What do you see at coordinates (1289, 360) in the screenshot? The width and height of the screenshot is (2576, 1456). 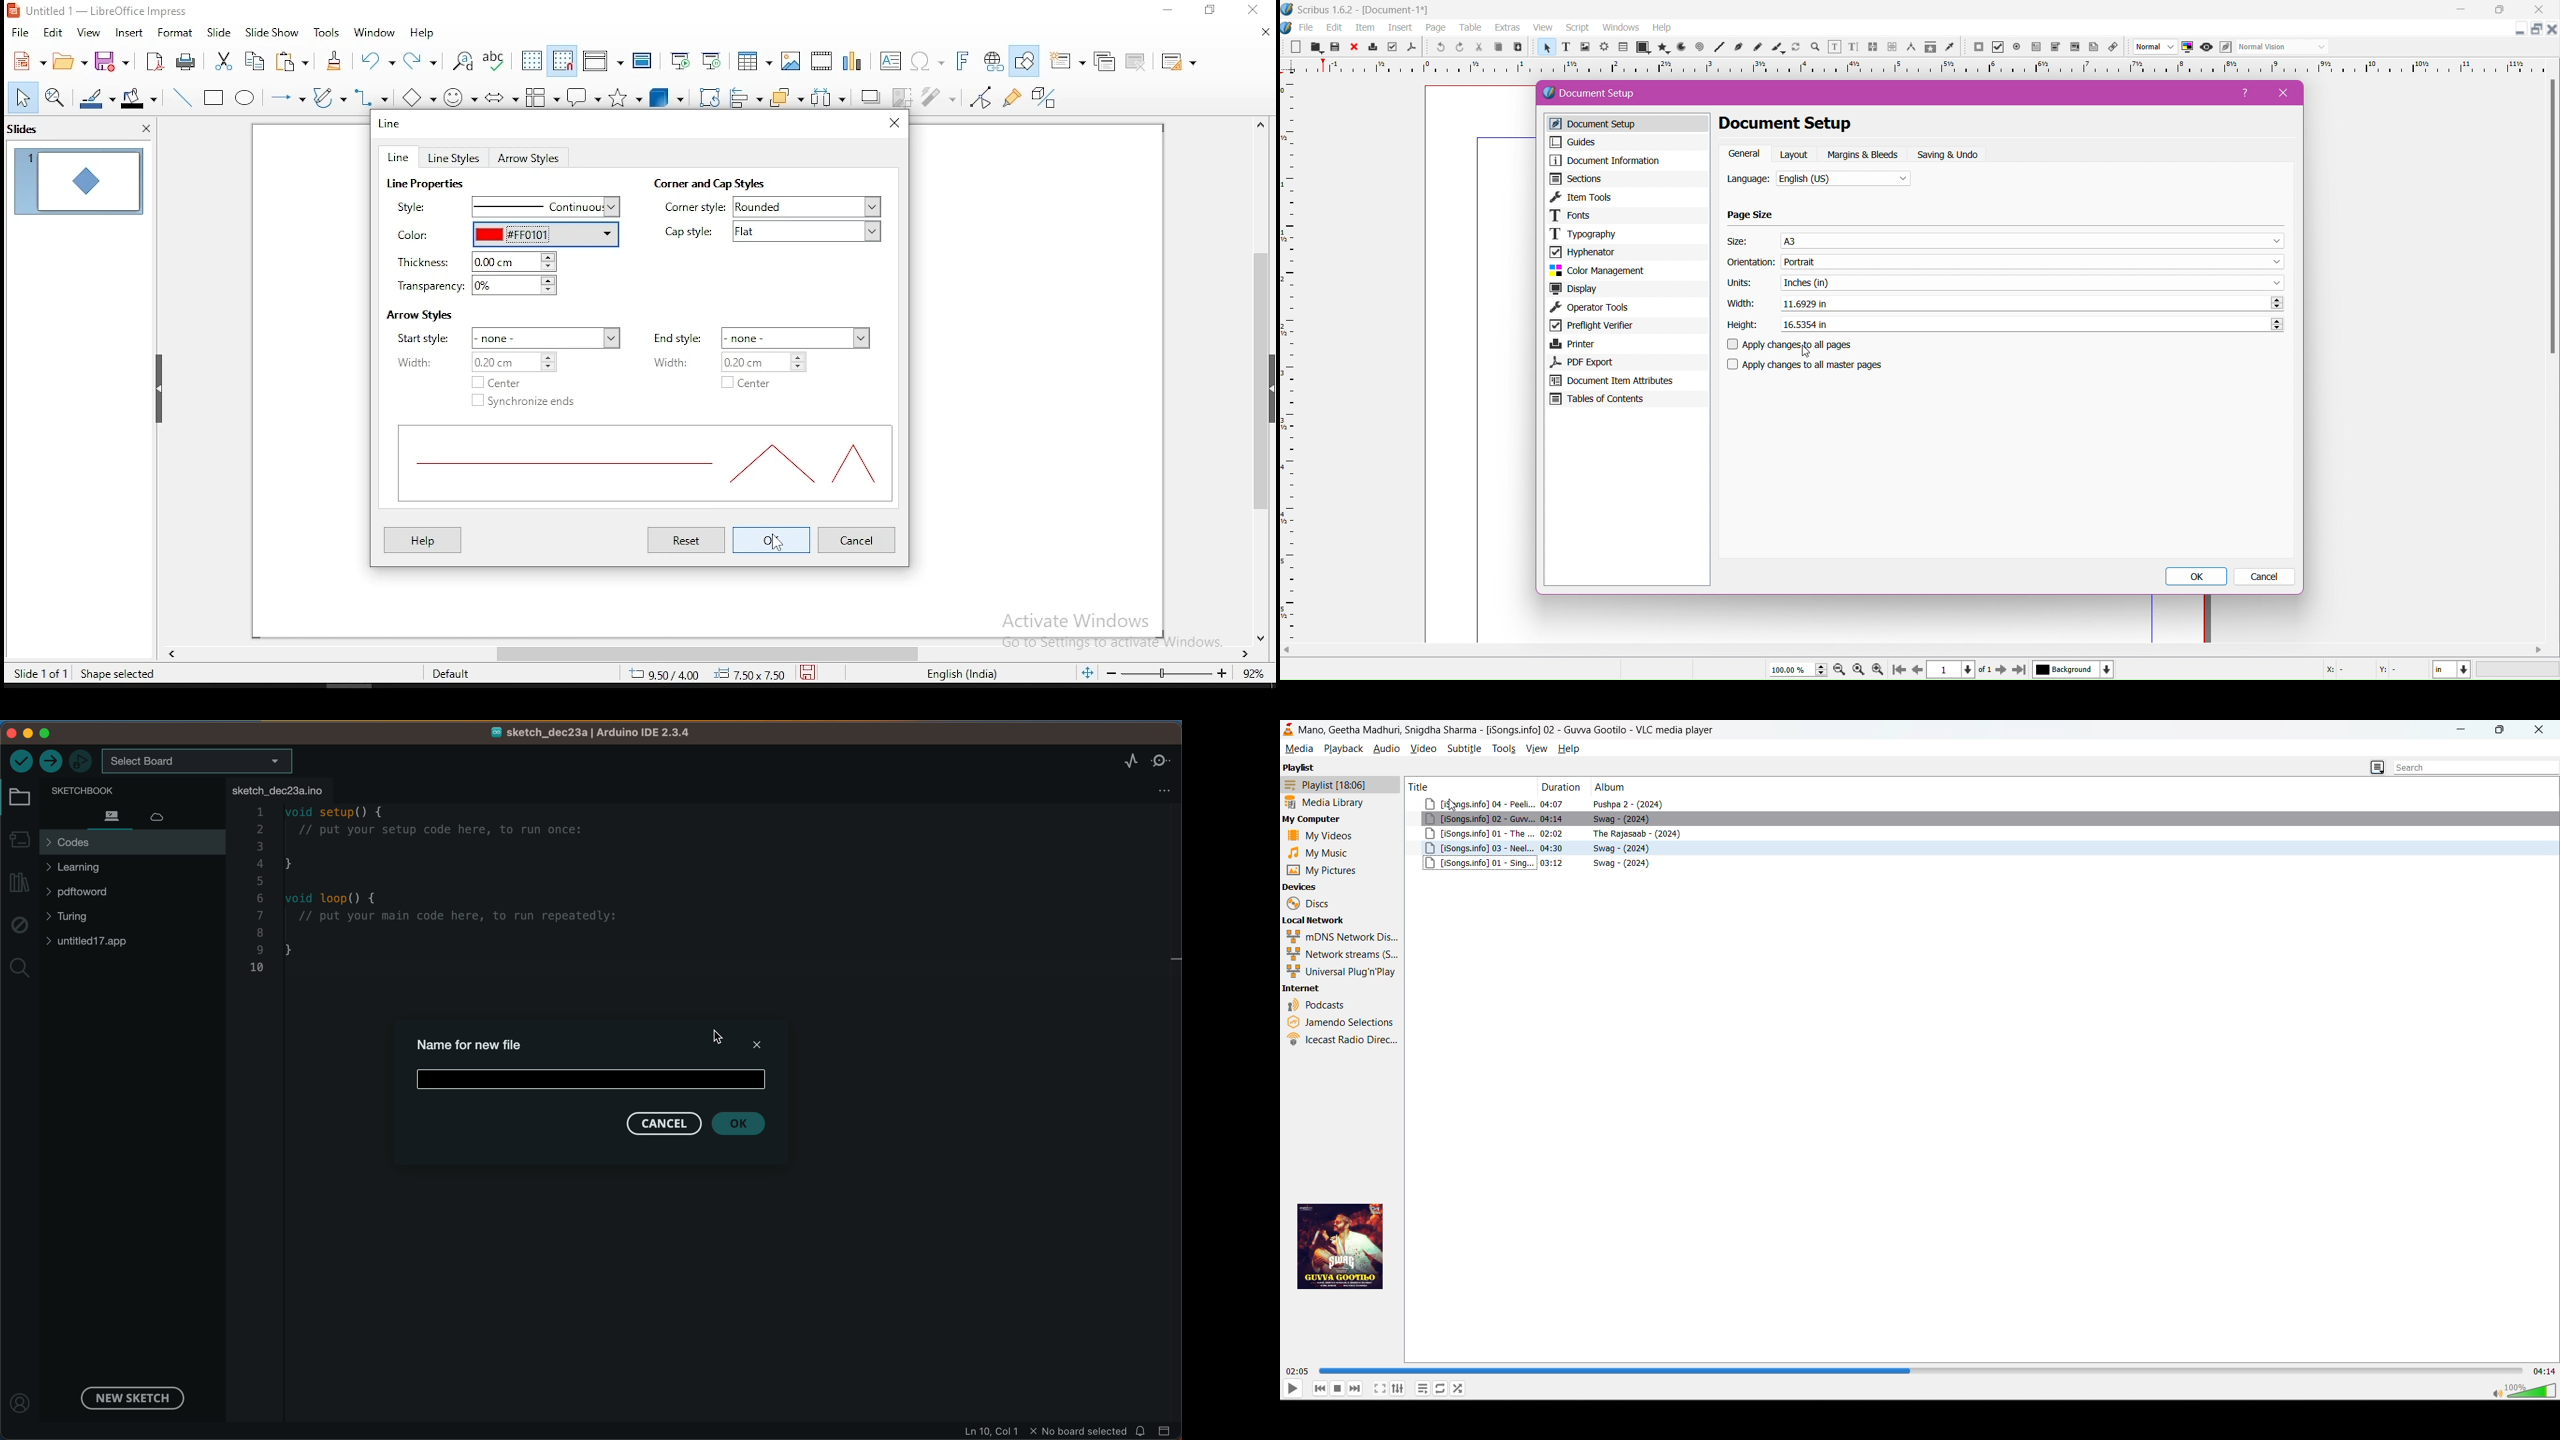 I see `Ruler` at bounding box center [1289, 360].